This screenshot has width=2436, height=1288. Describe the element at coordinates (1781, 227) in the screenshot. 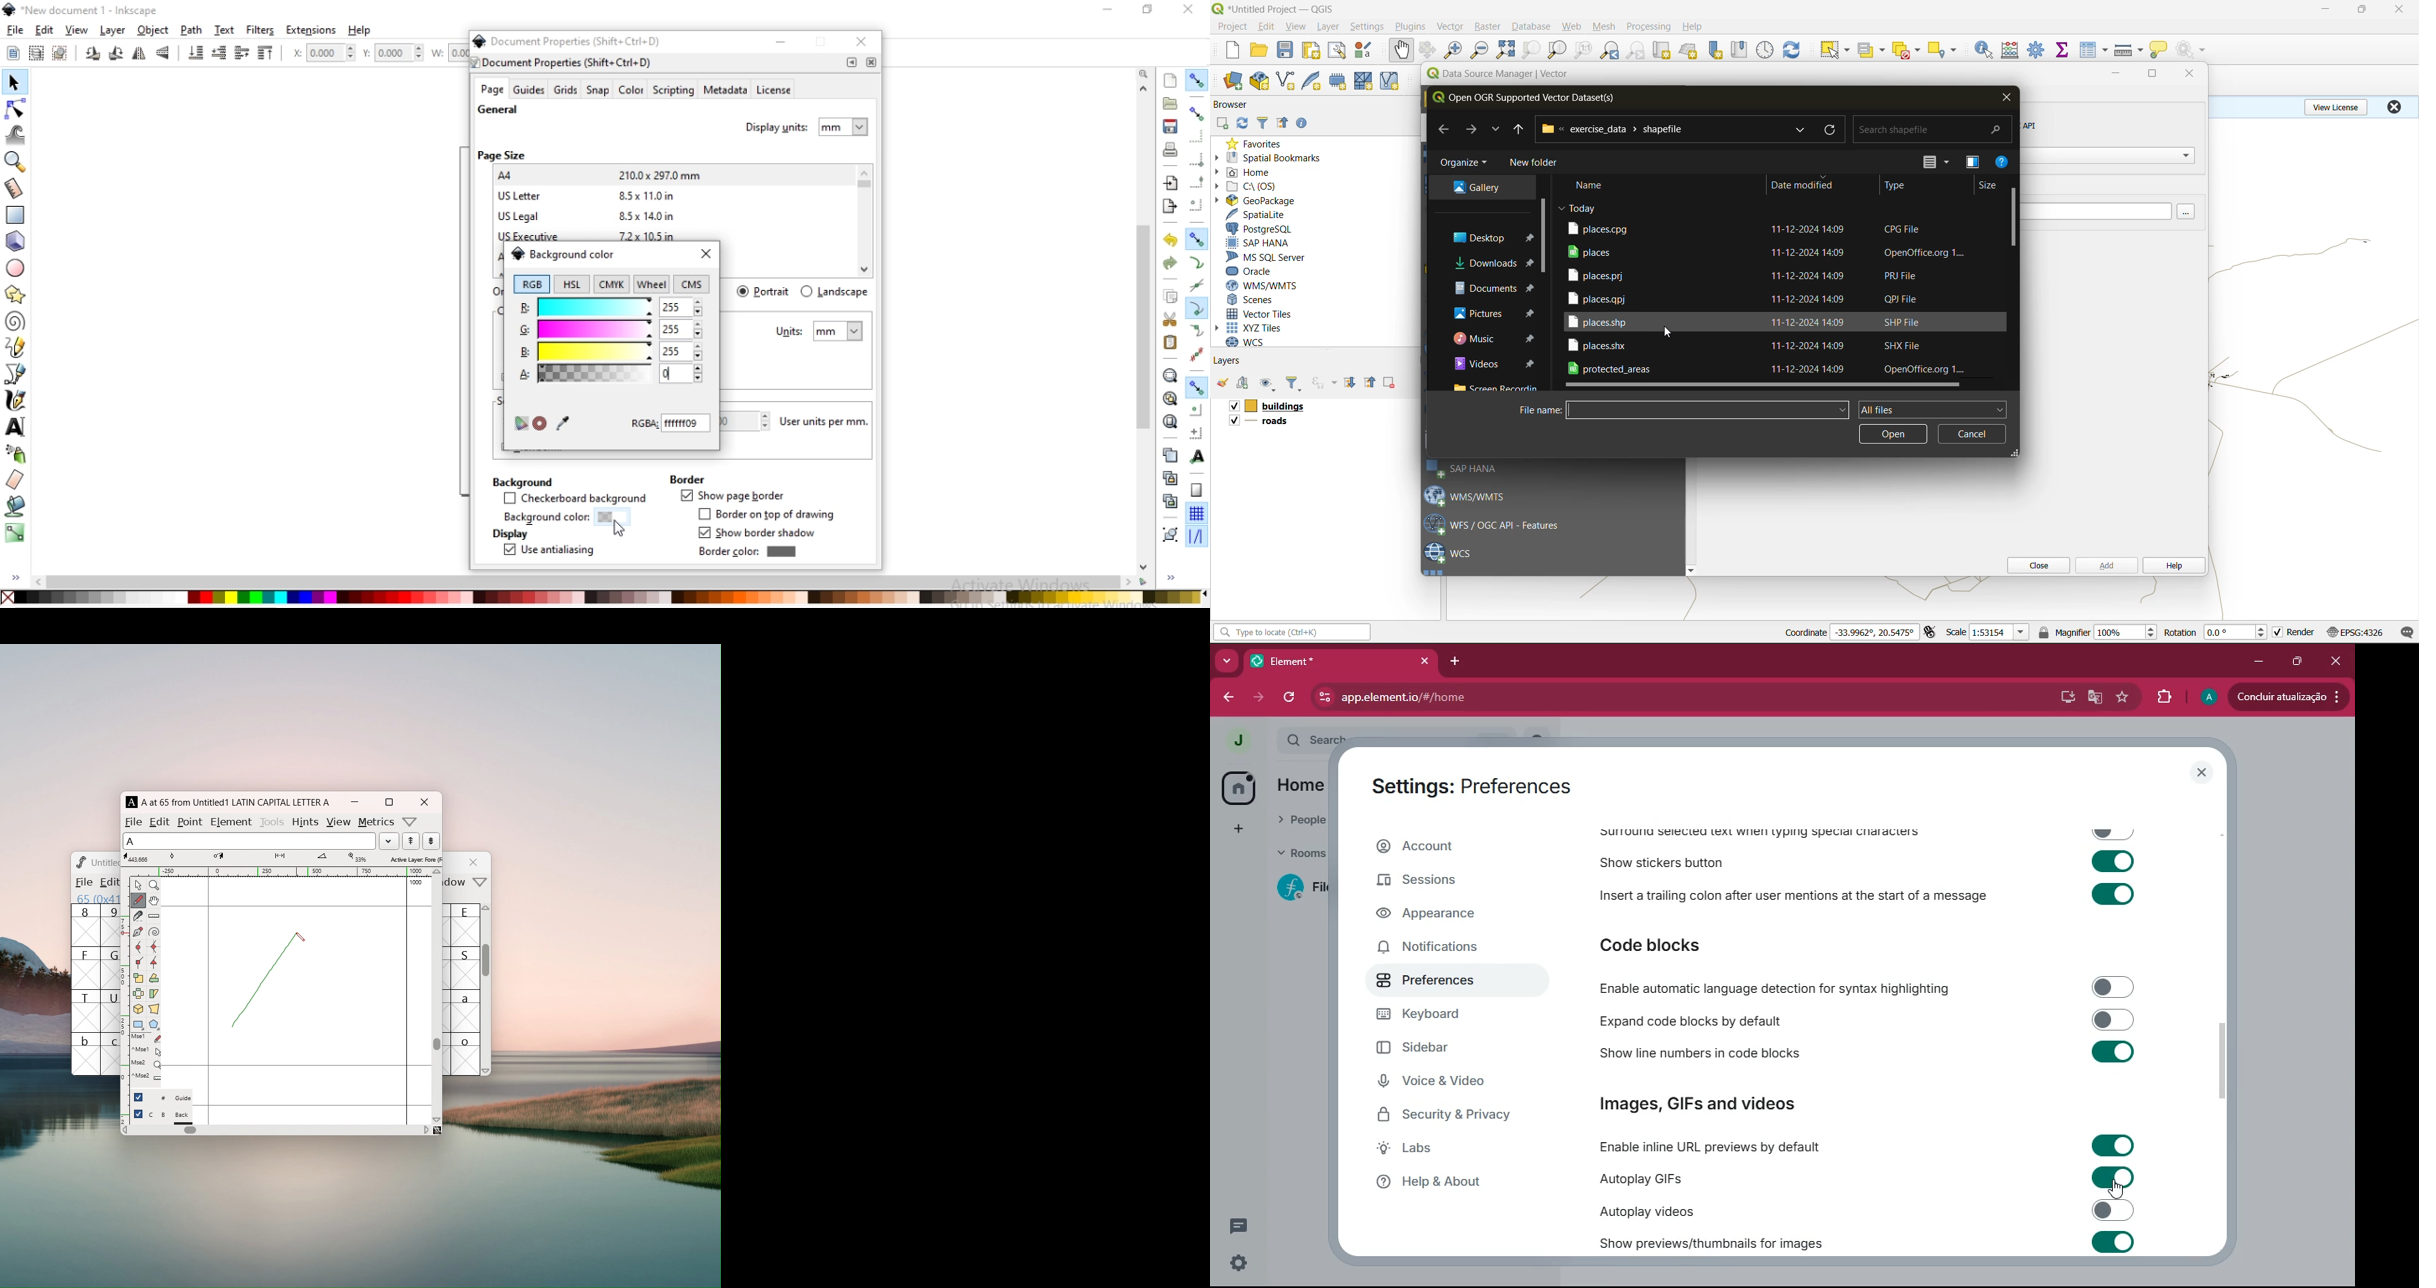

I see `file/folder names` at that location.